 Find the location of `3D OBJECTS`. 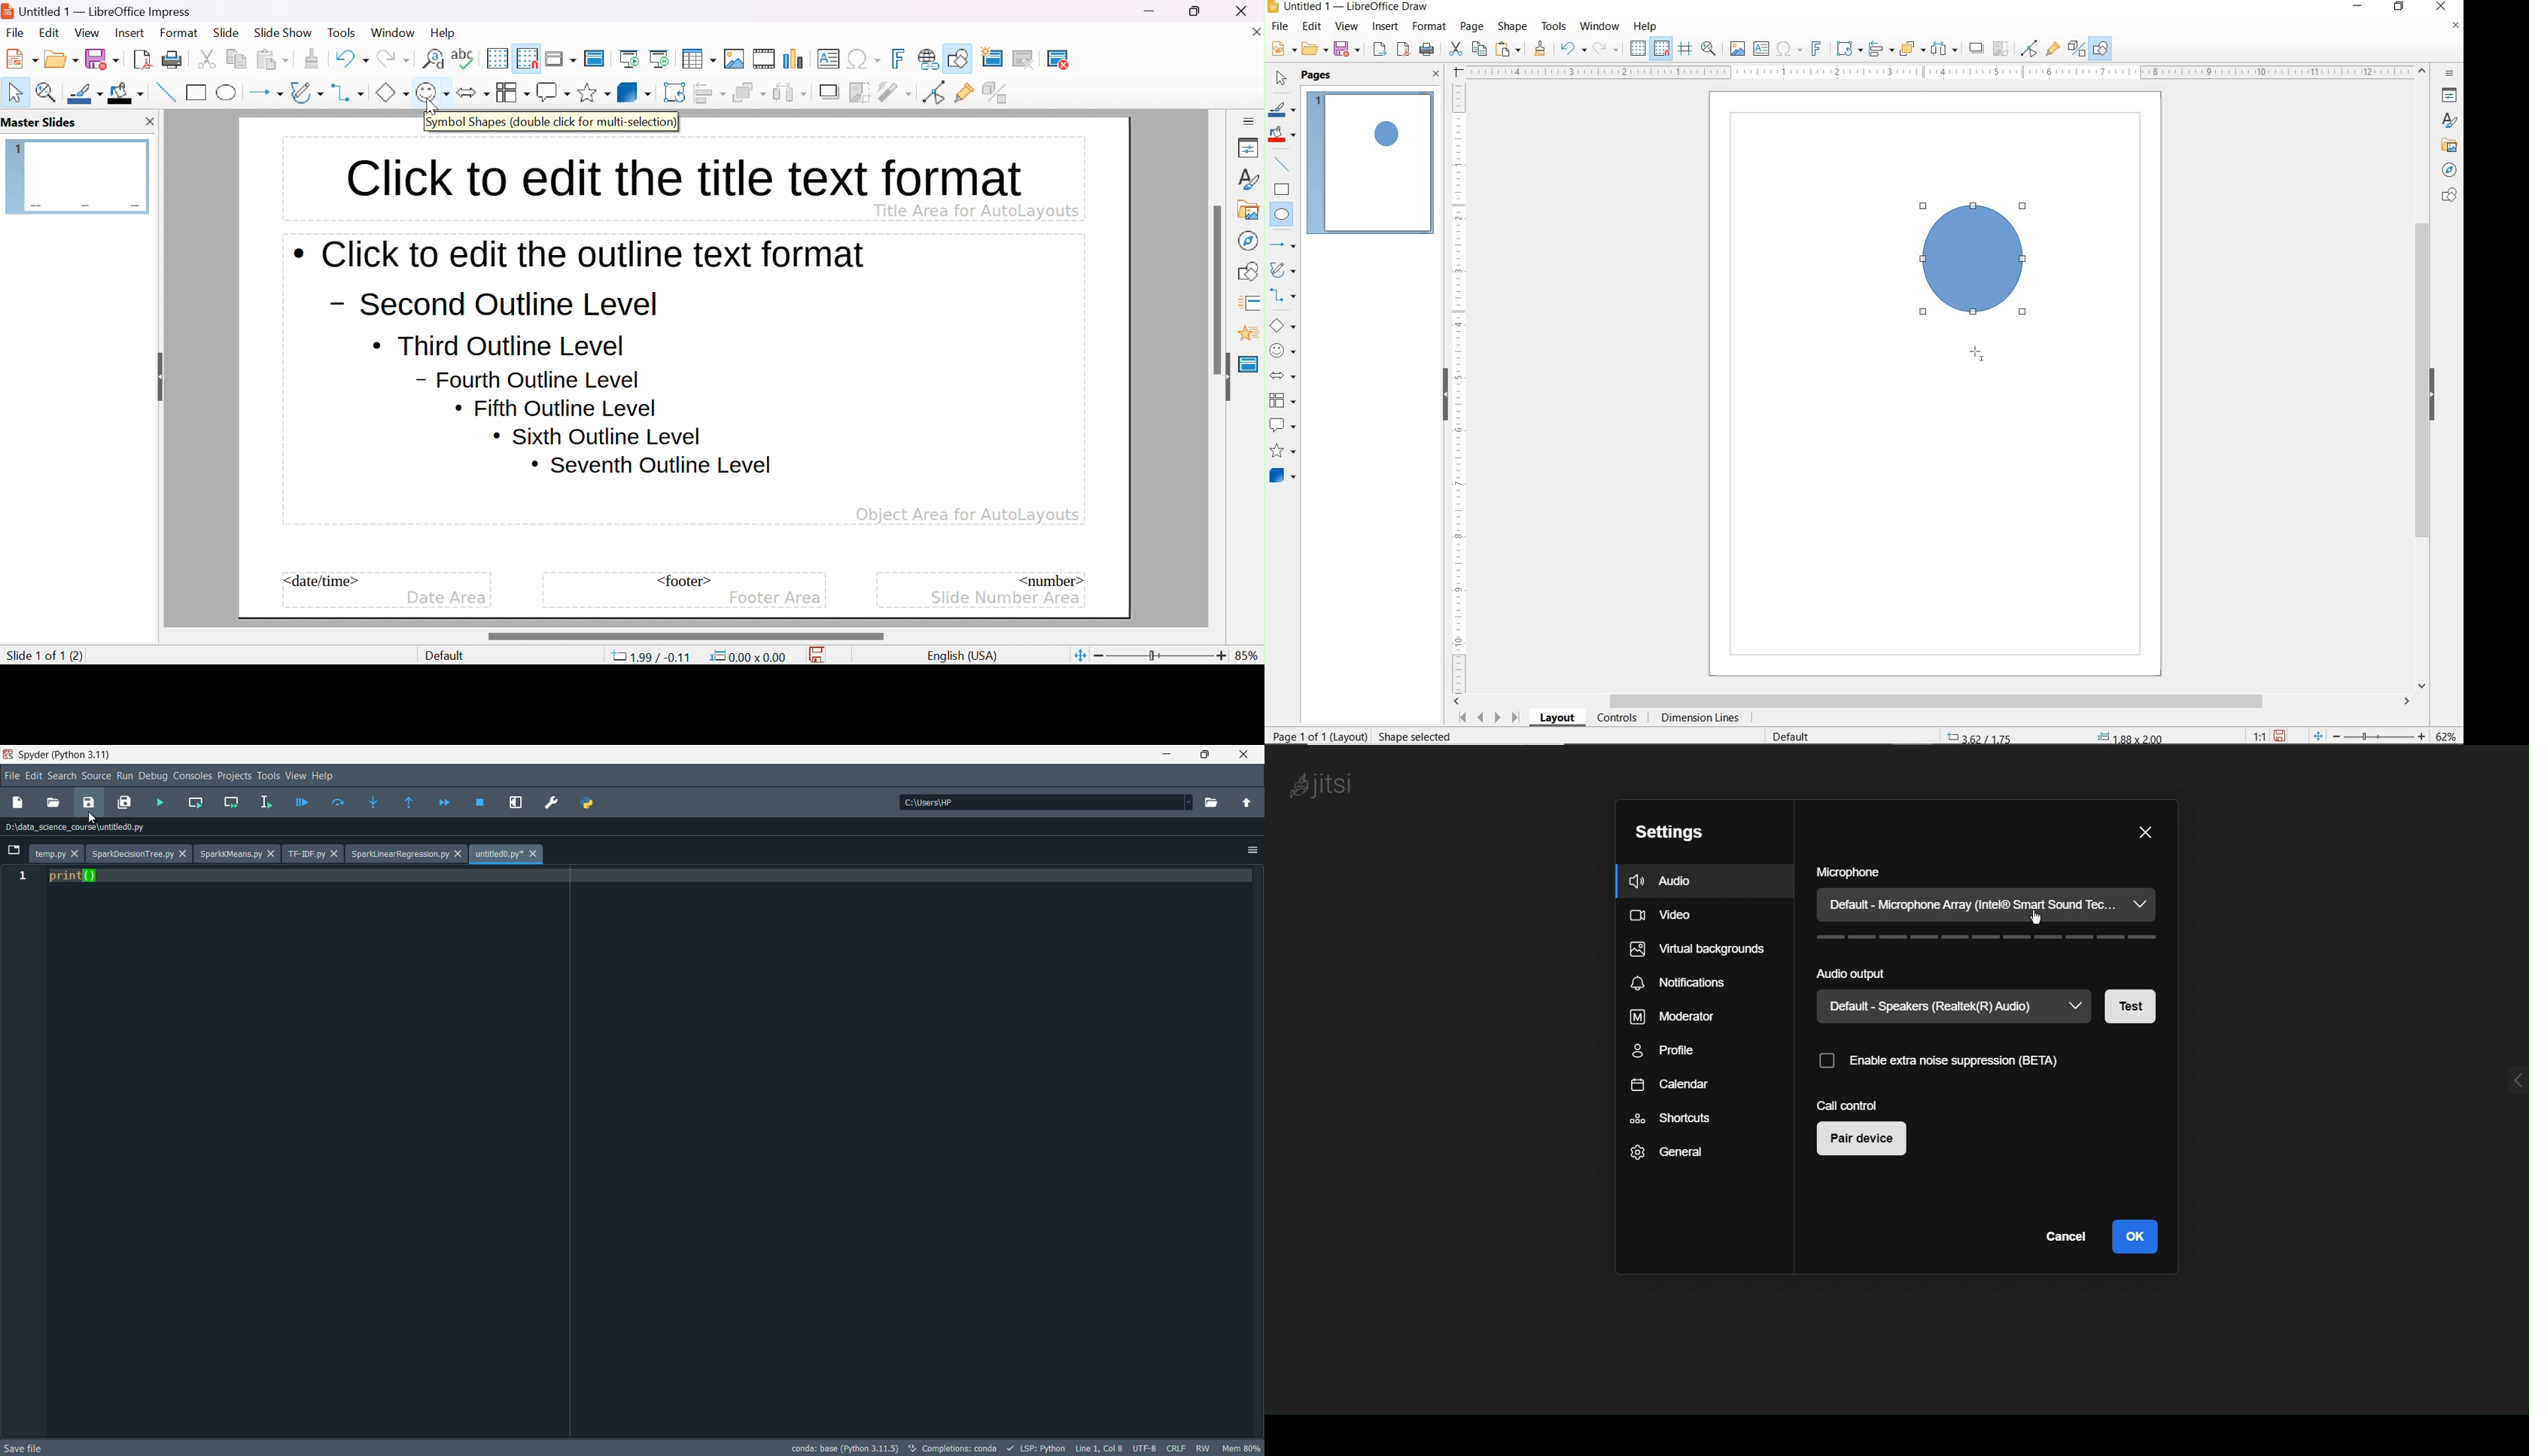

3D OBJECTS is located at coordinates (1281, 477).